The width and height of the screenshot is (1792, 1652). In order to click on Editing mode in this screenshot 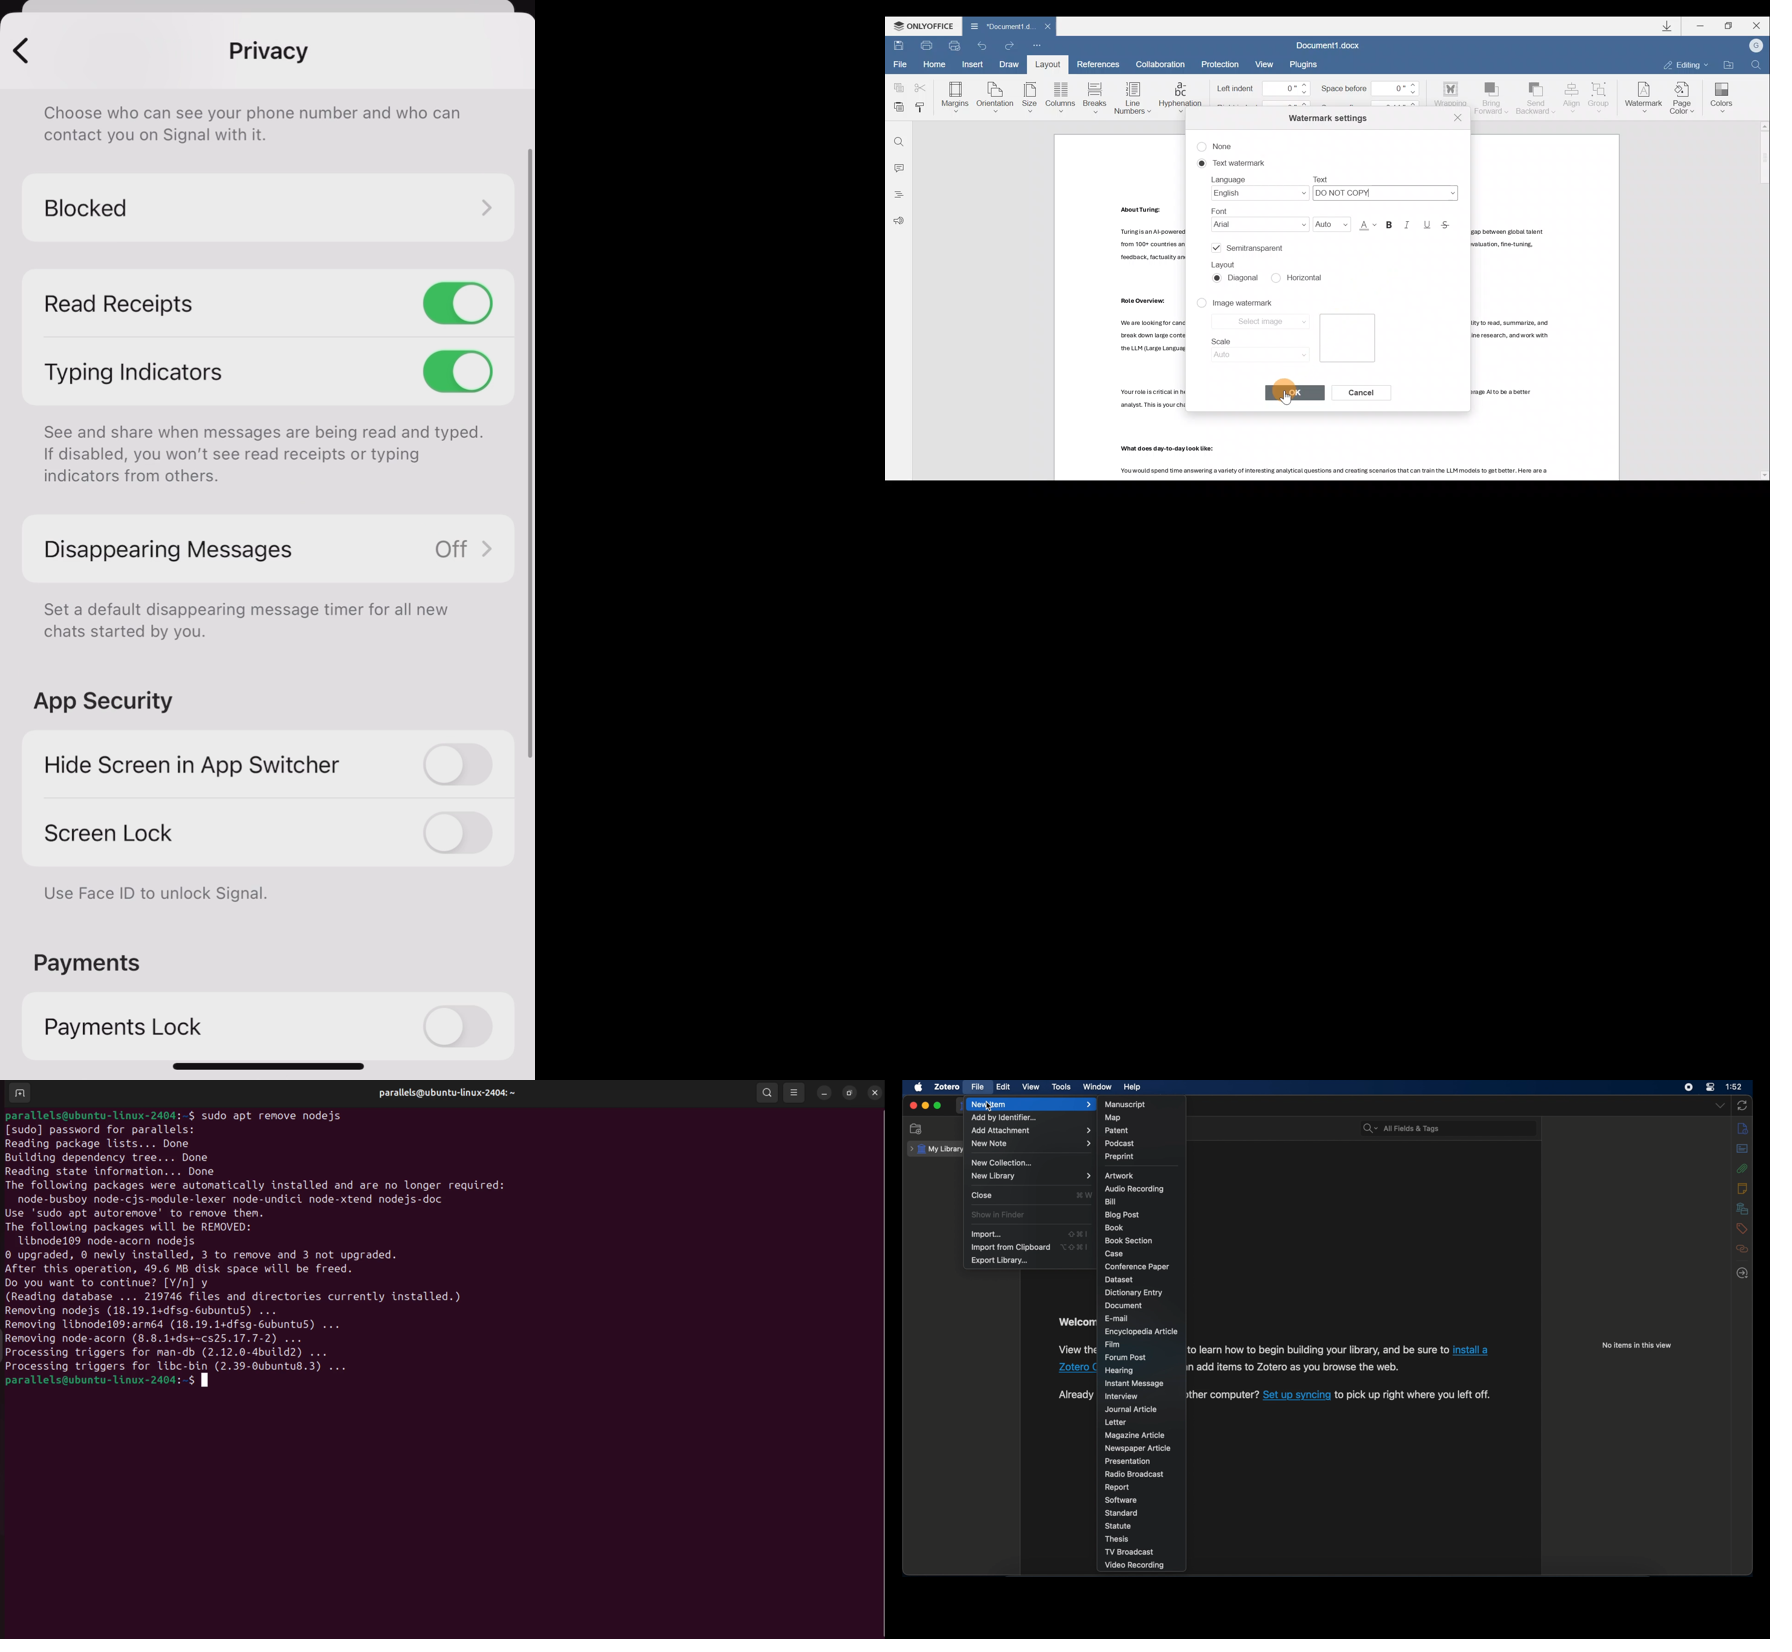, I will do `click(1684, 64)`.